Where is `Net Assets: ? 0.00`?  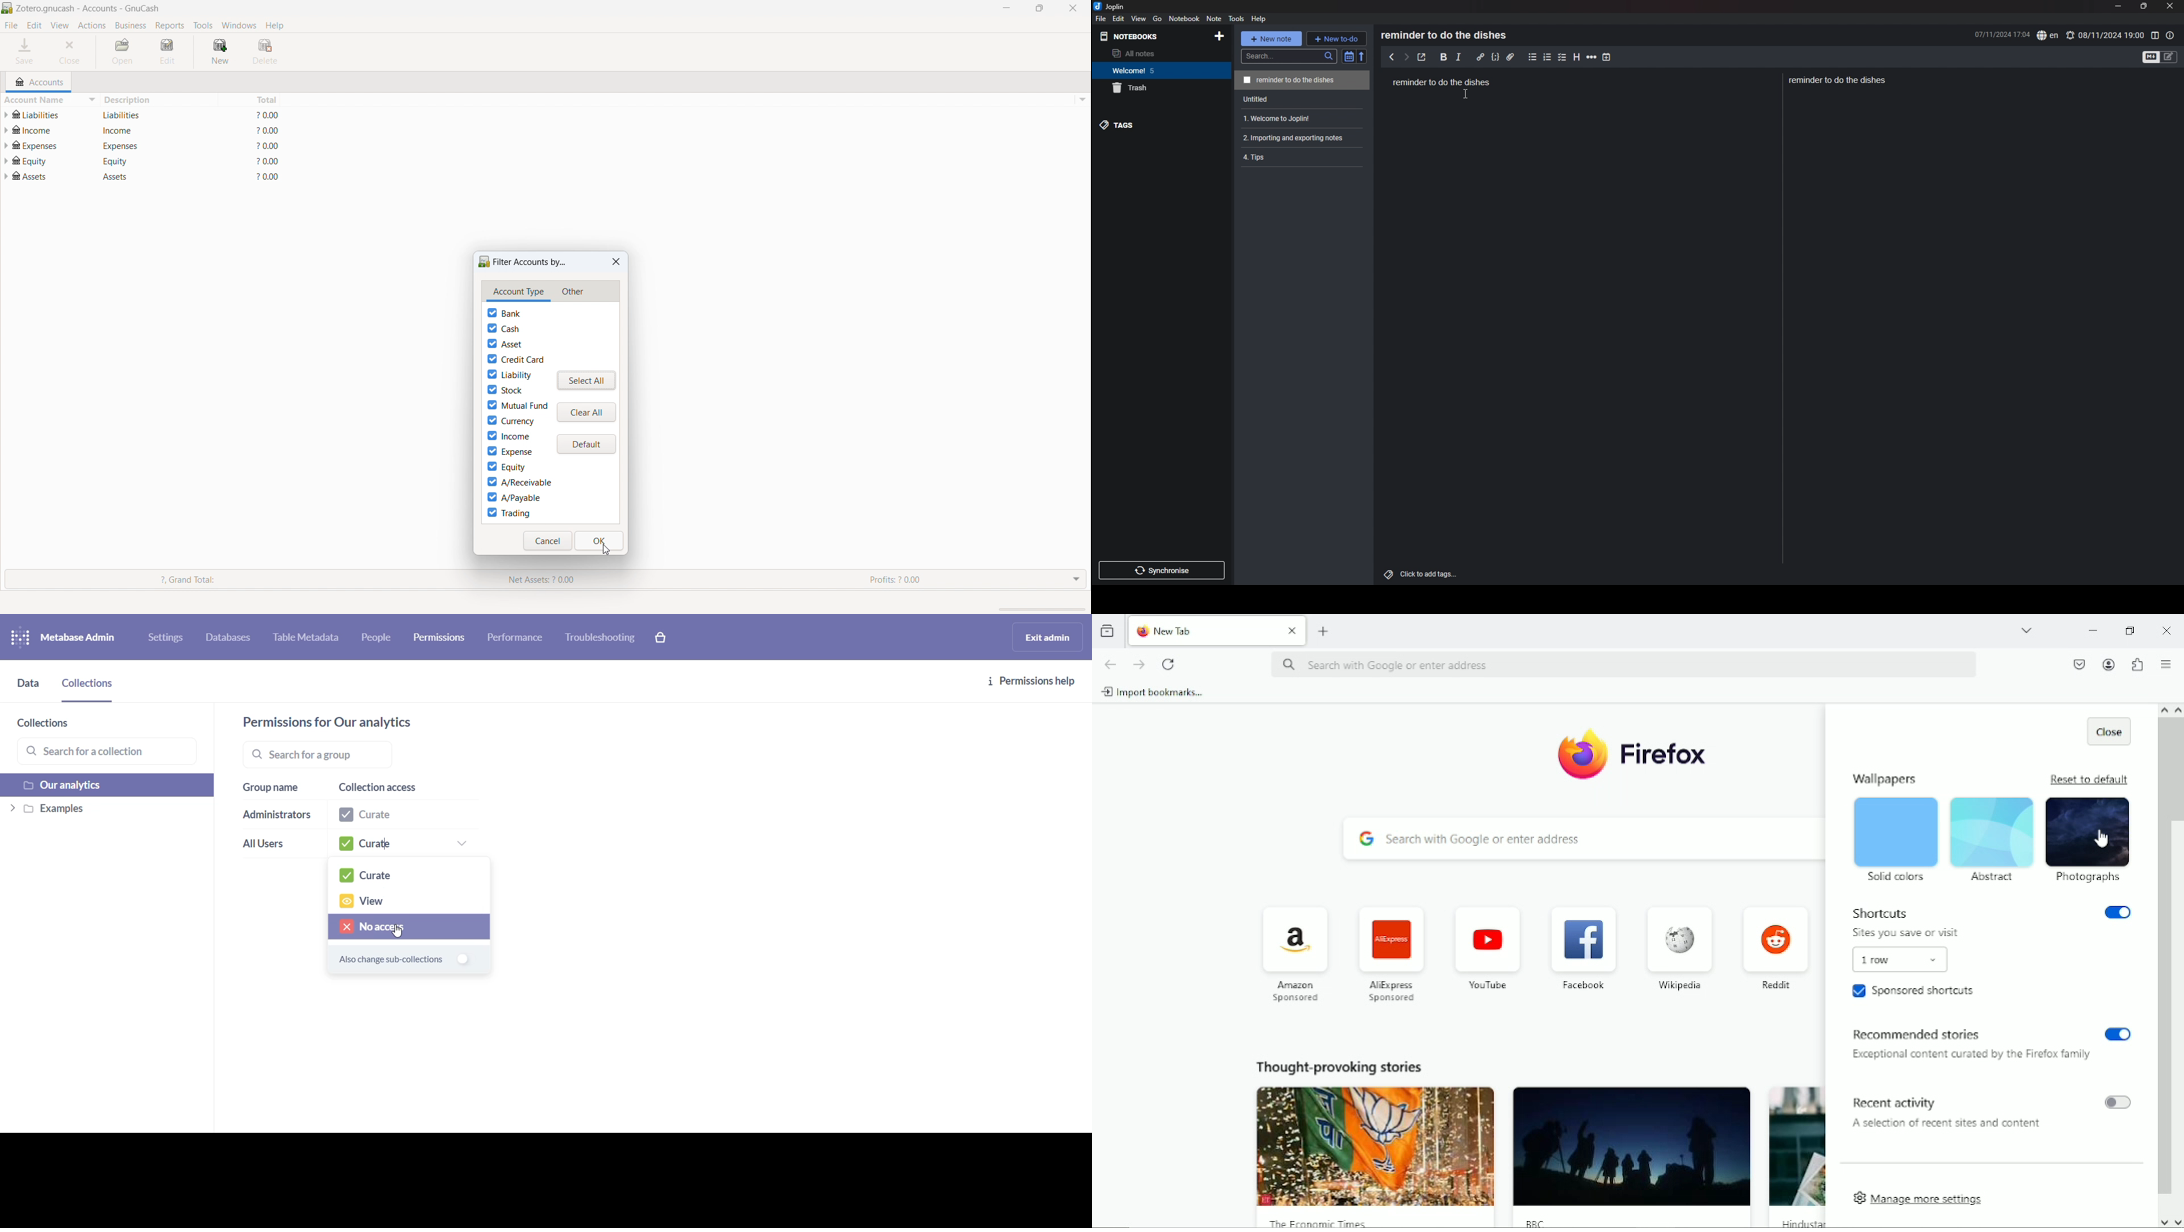 Net Assets: ? 0.00 is located at coordinates (547, 579).